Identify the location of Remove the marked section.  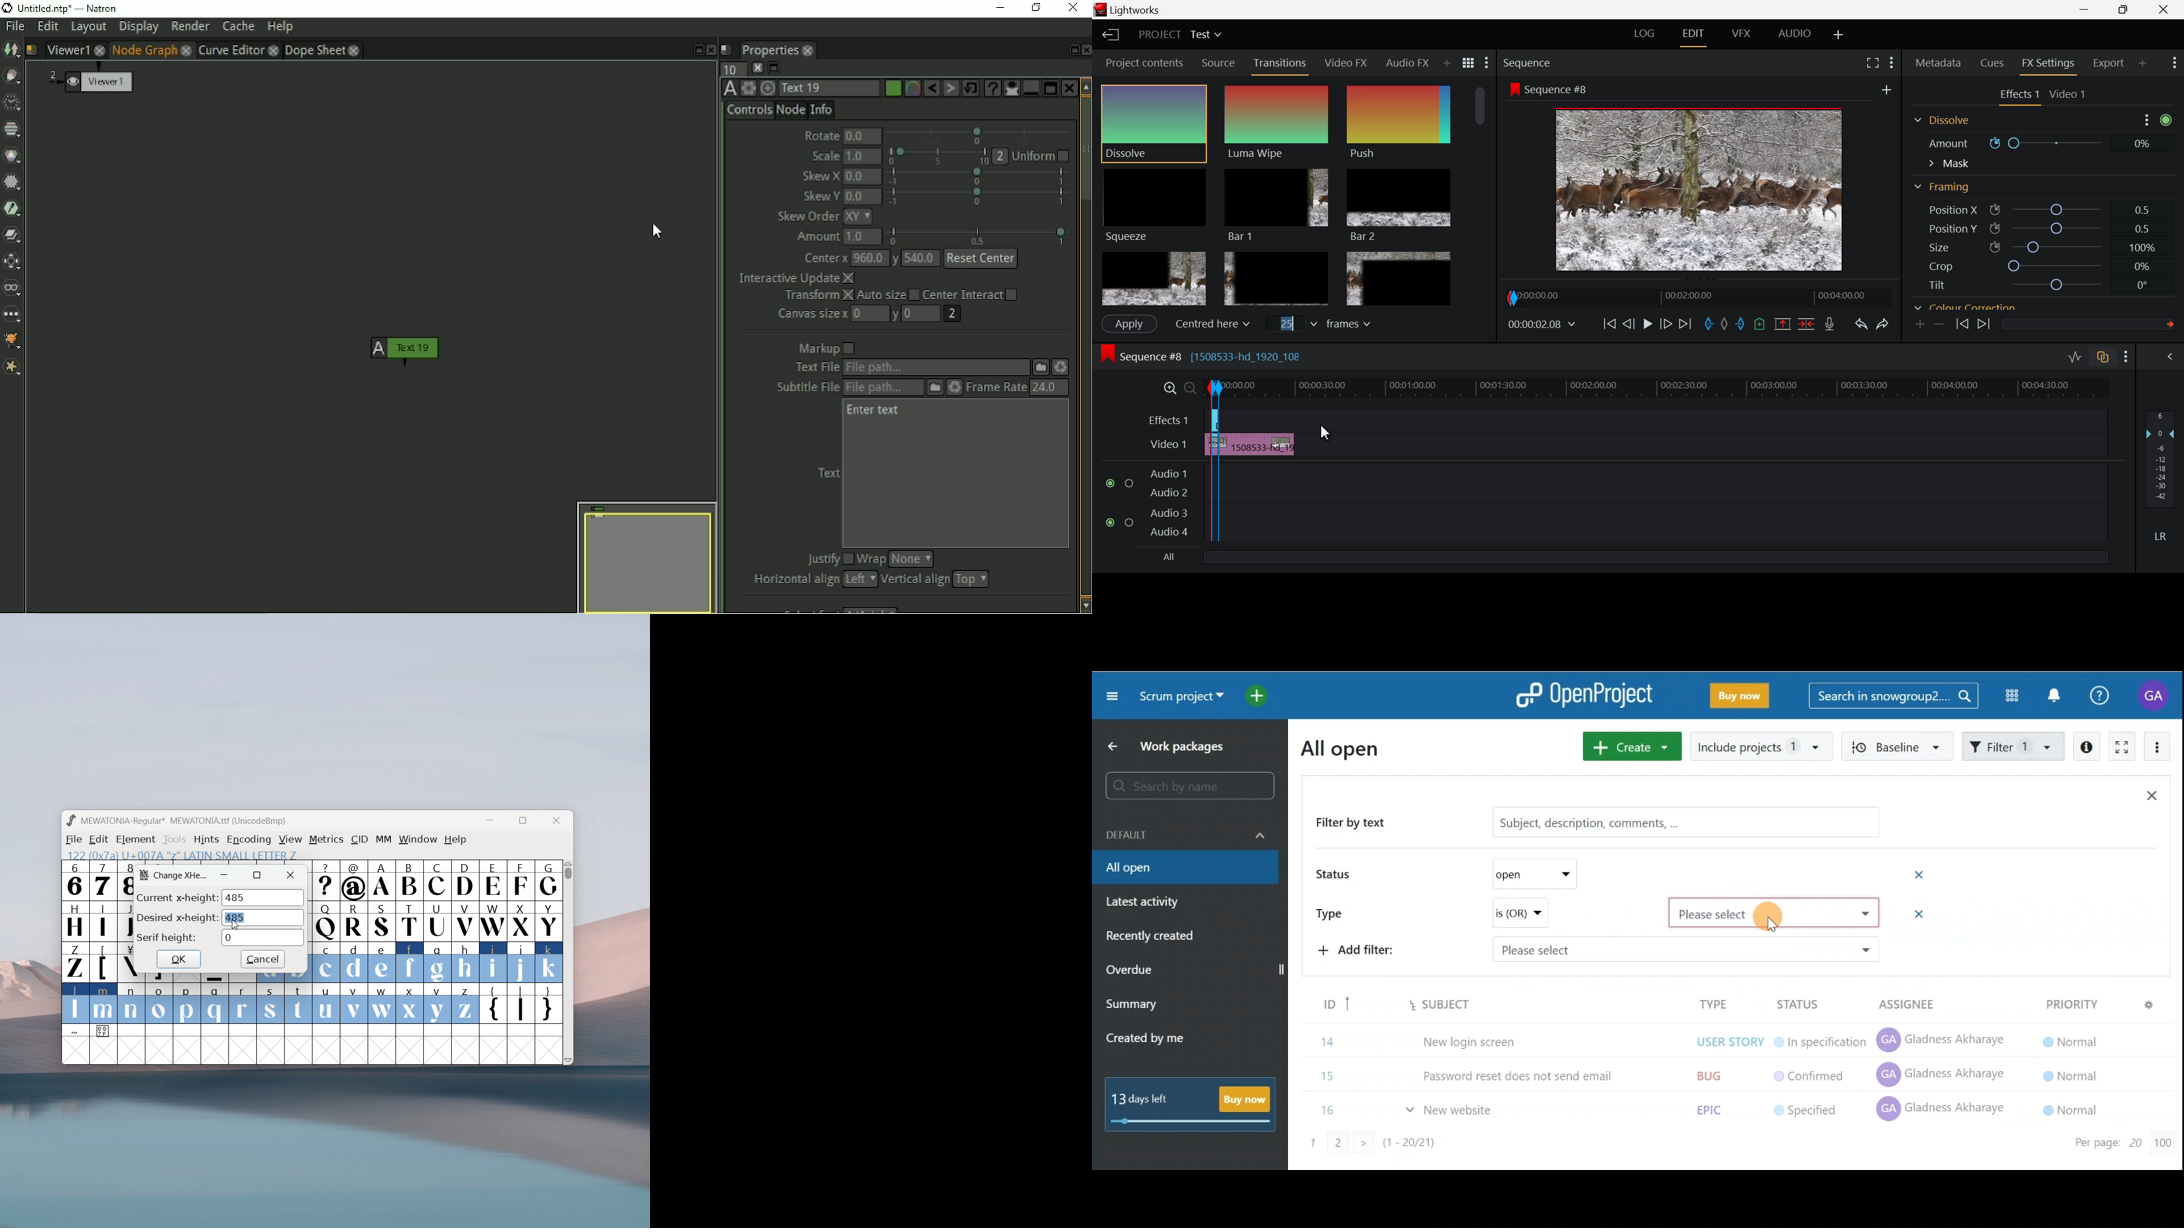
(1782, 322).